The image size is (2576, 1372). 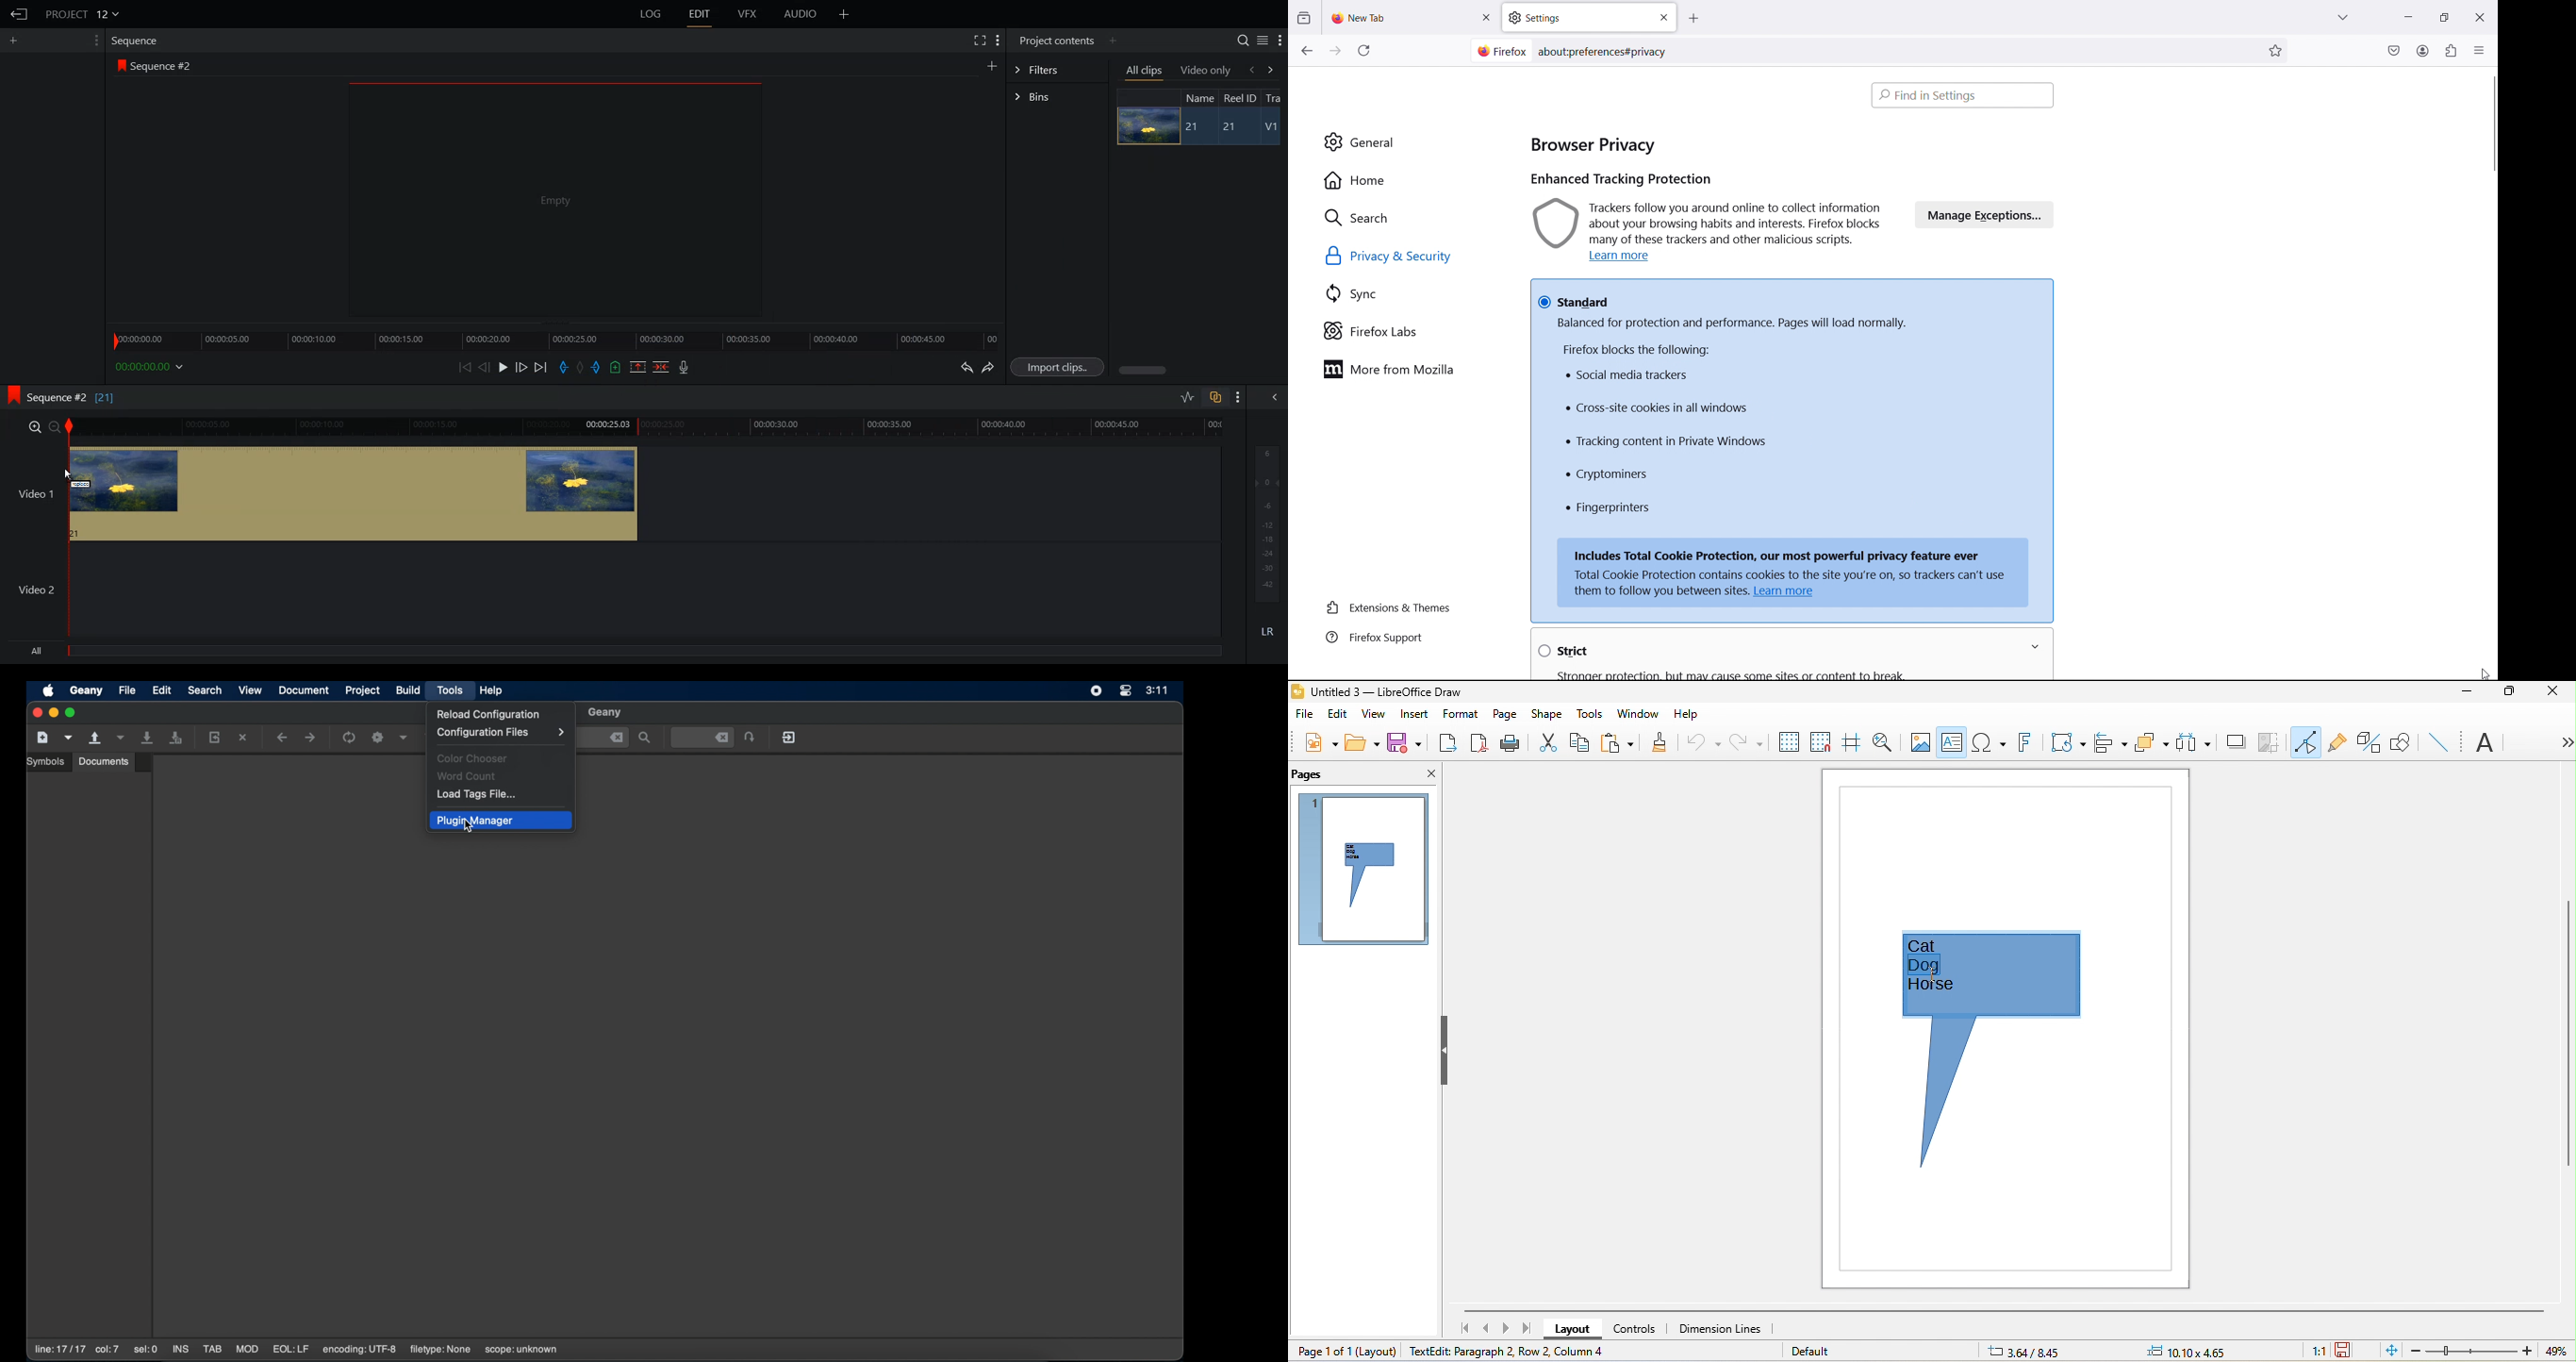 What do you see at coordinates (1391, 608) in the screenshot?
I see `extensions & themes` at bounding box center [1391, 608].